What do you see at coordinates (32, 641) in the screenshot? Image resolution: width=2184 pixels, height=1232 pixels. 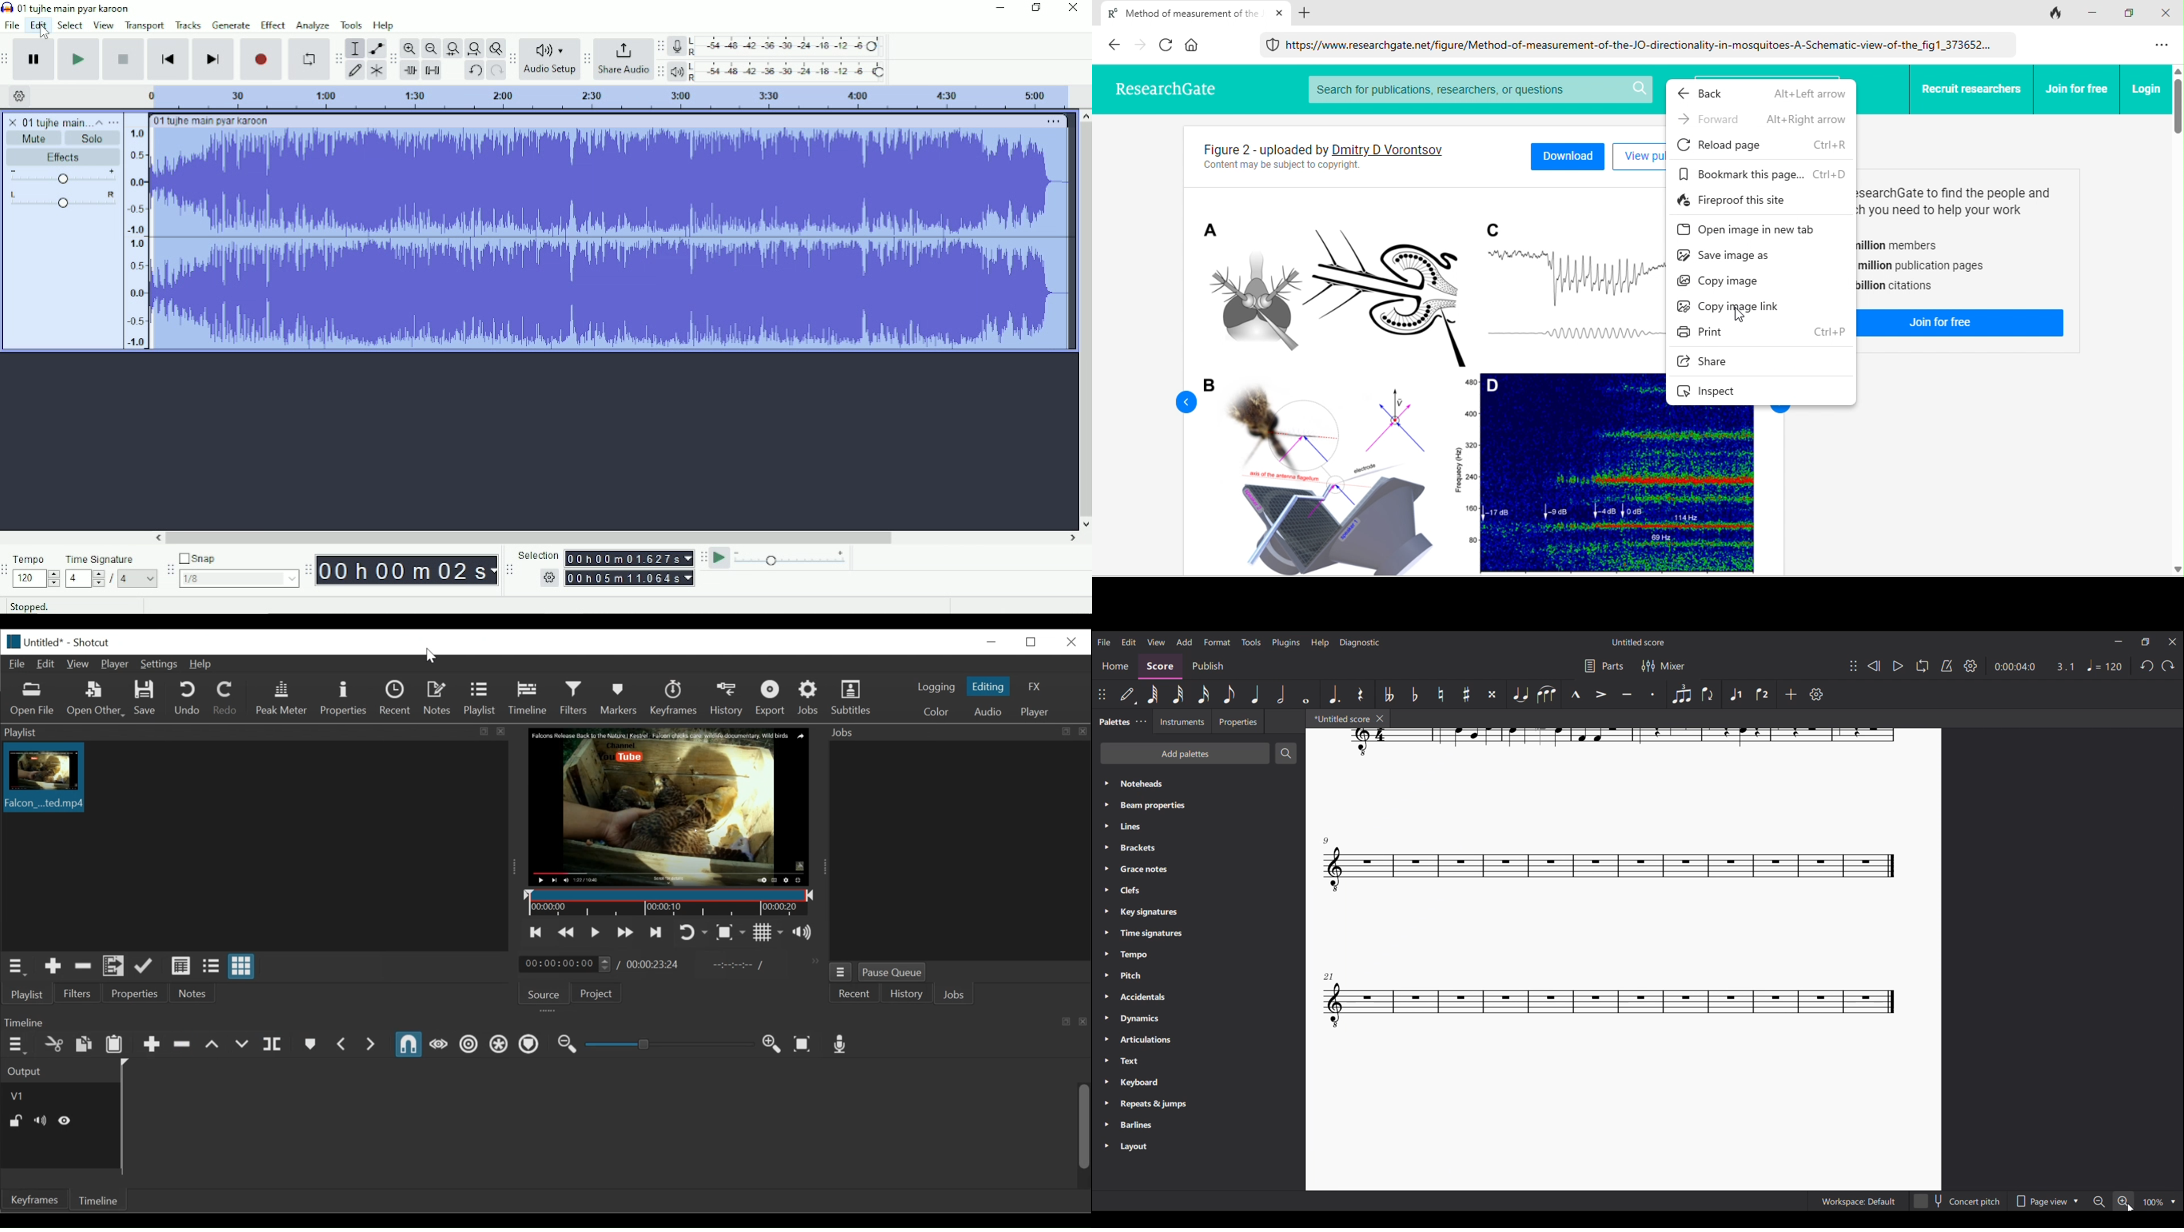 I see `Untitled` at bounding box center [32, 641].